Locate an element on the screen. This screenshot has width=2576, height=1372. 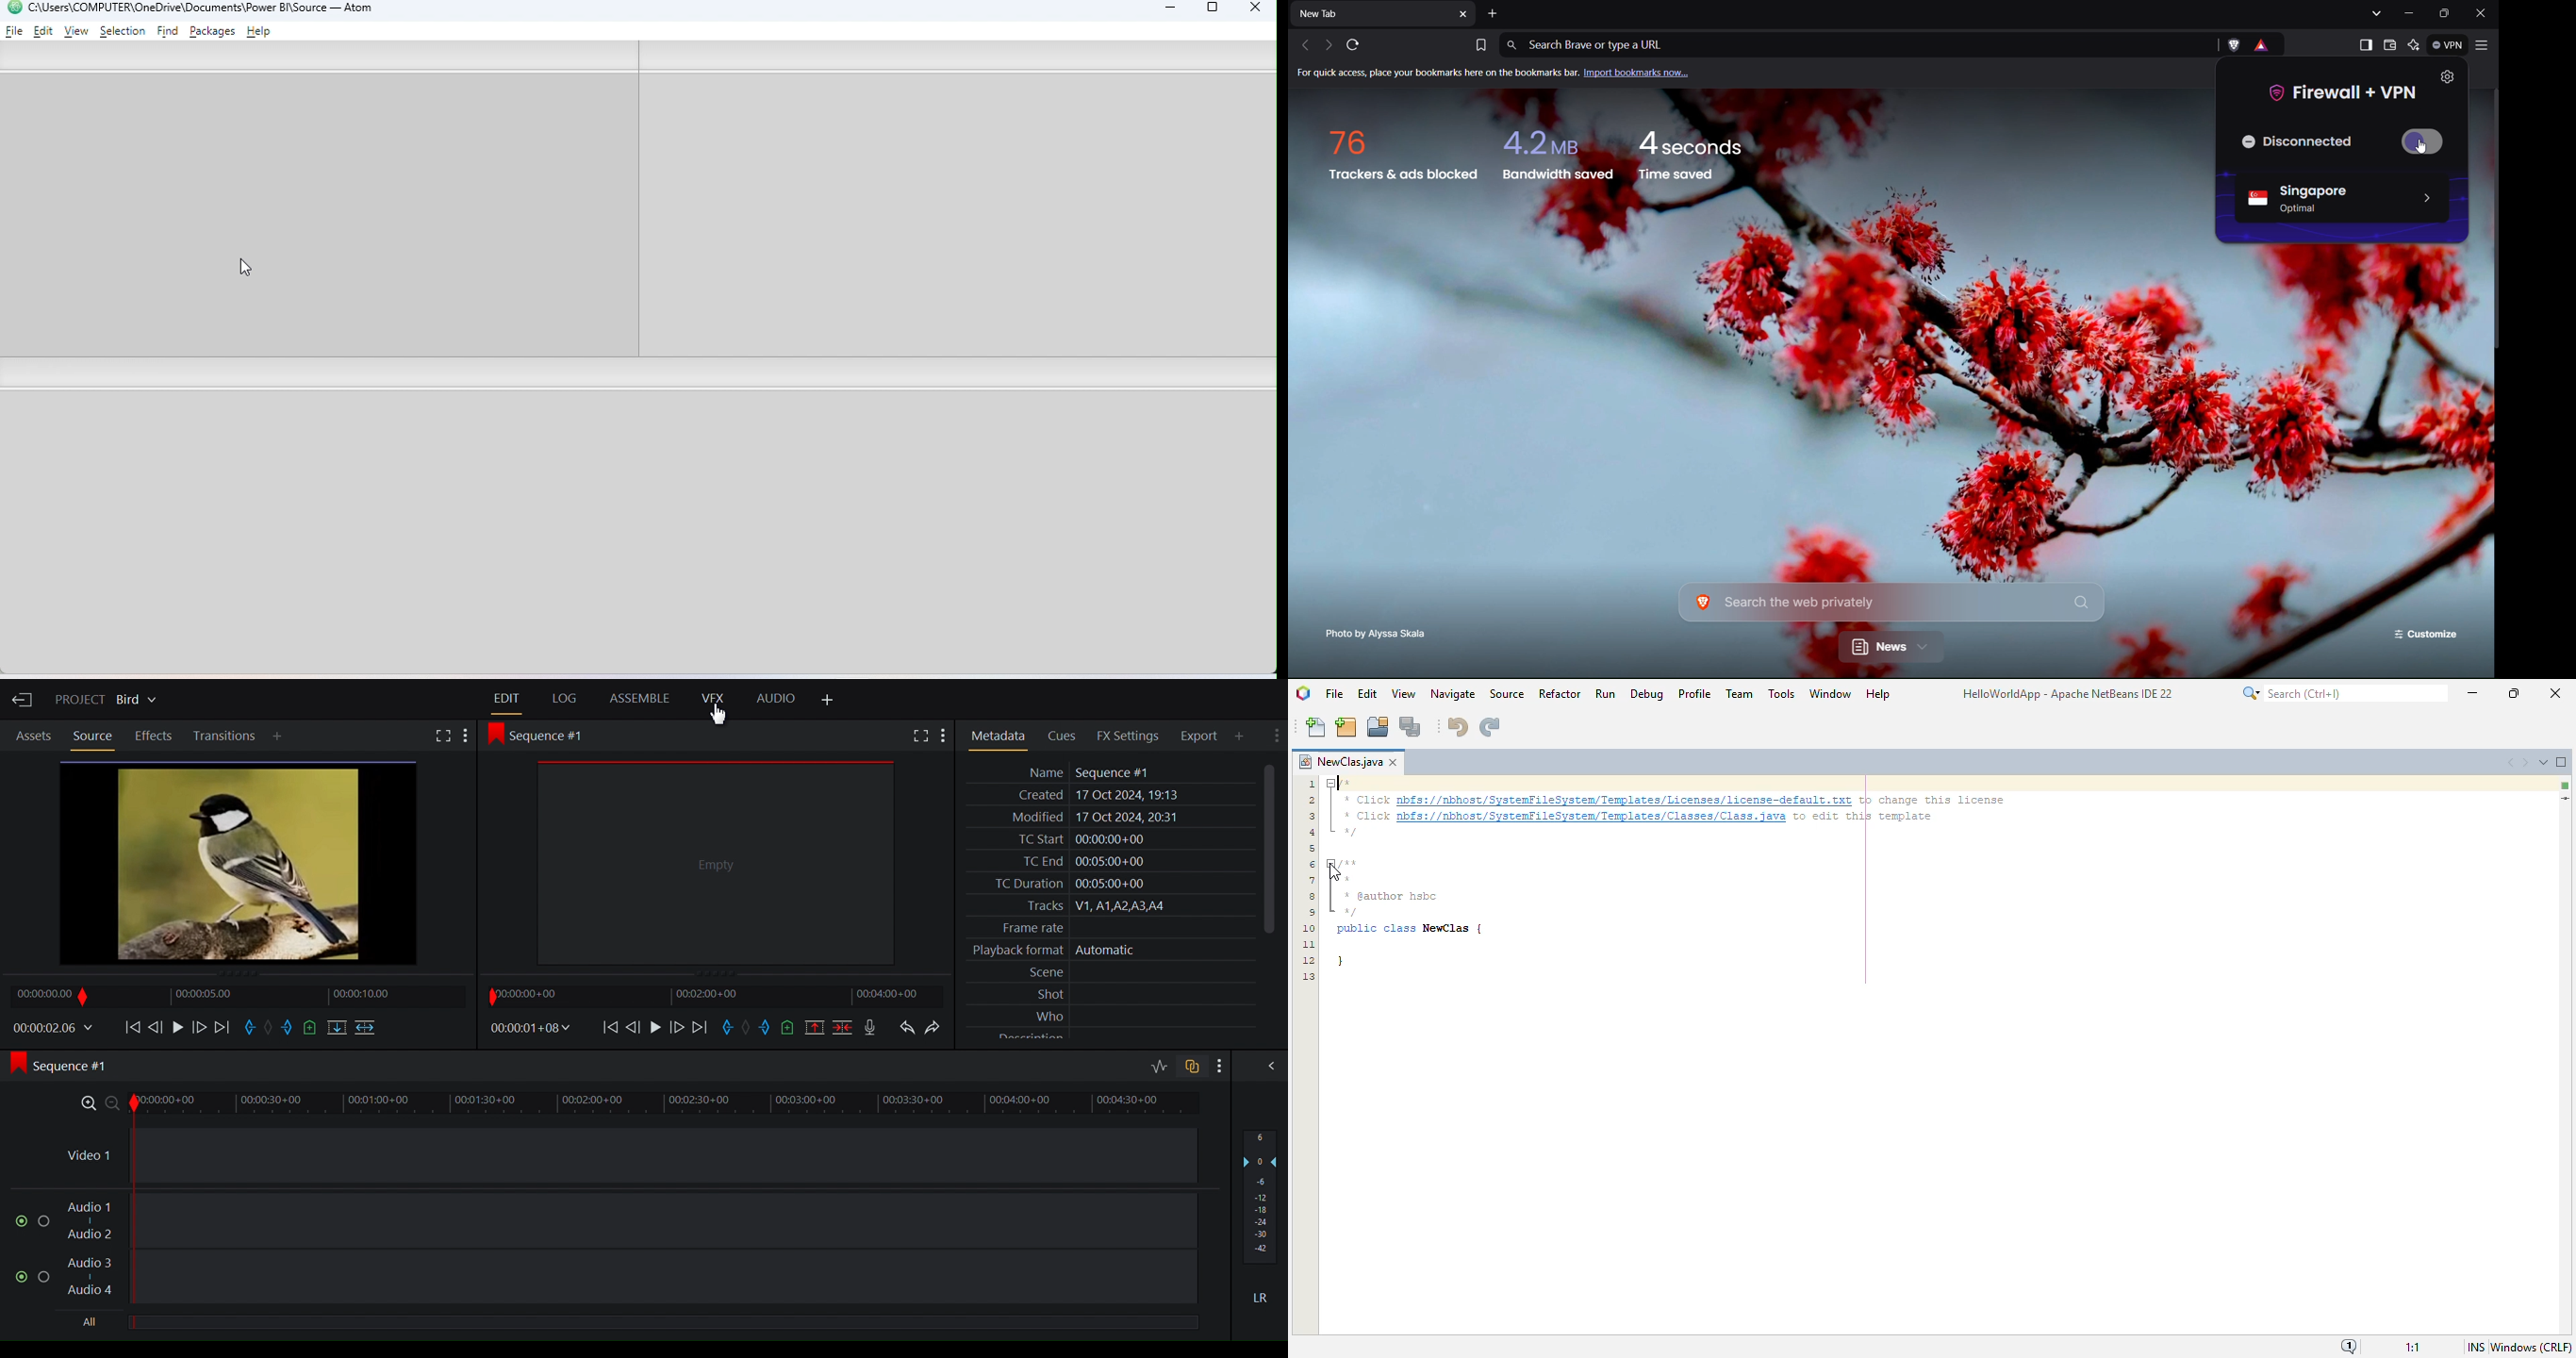
FX Settings is located at coordinates (1133, 734).